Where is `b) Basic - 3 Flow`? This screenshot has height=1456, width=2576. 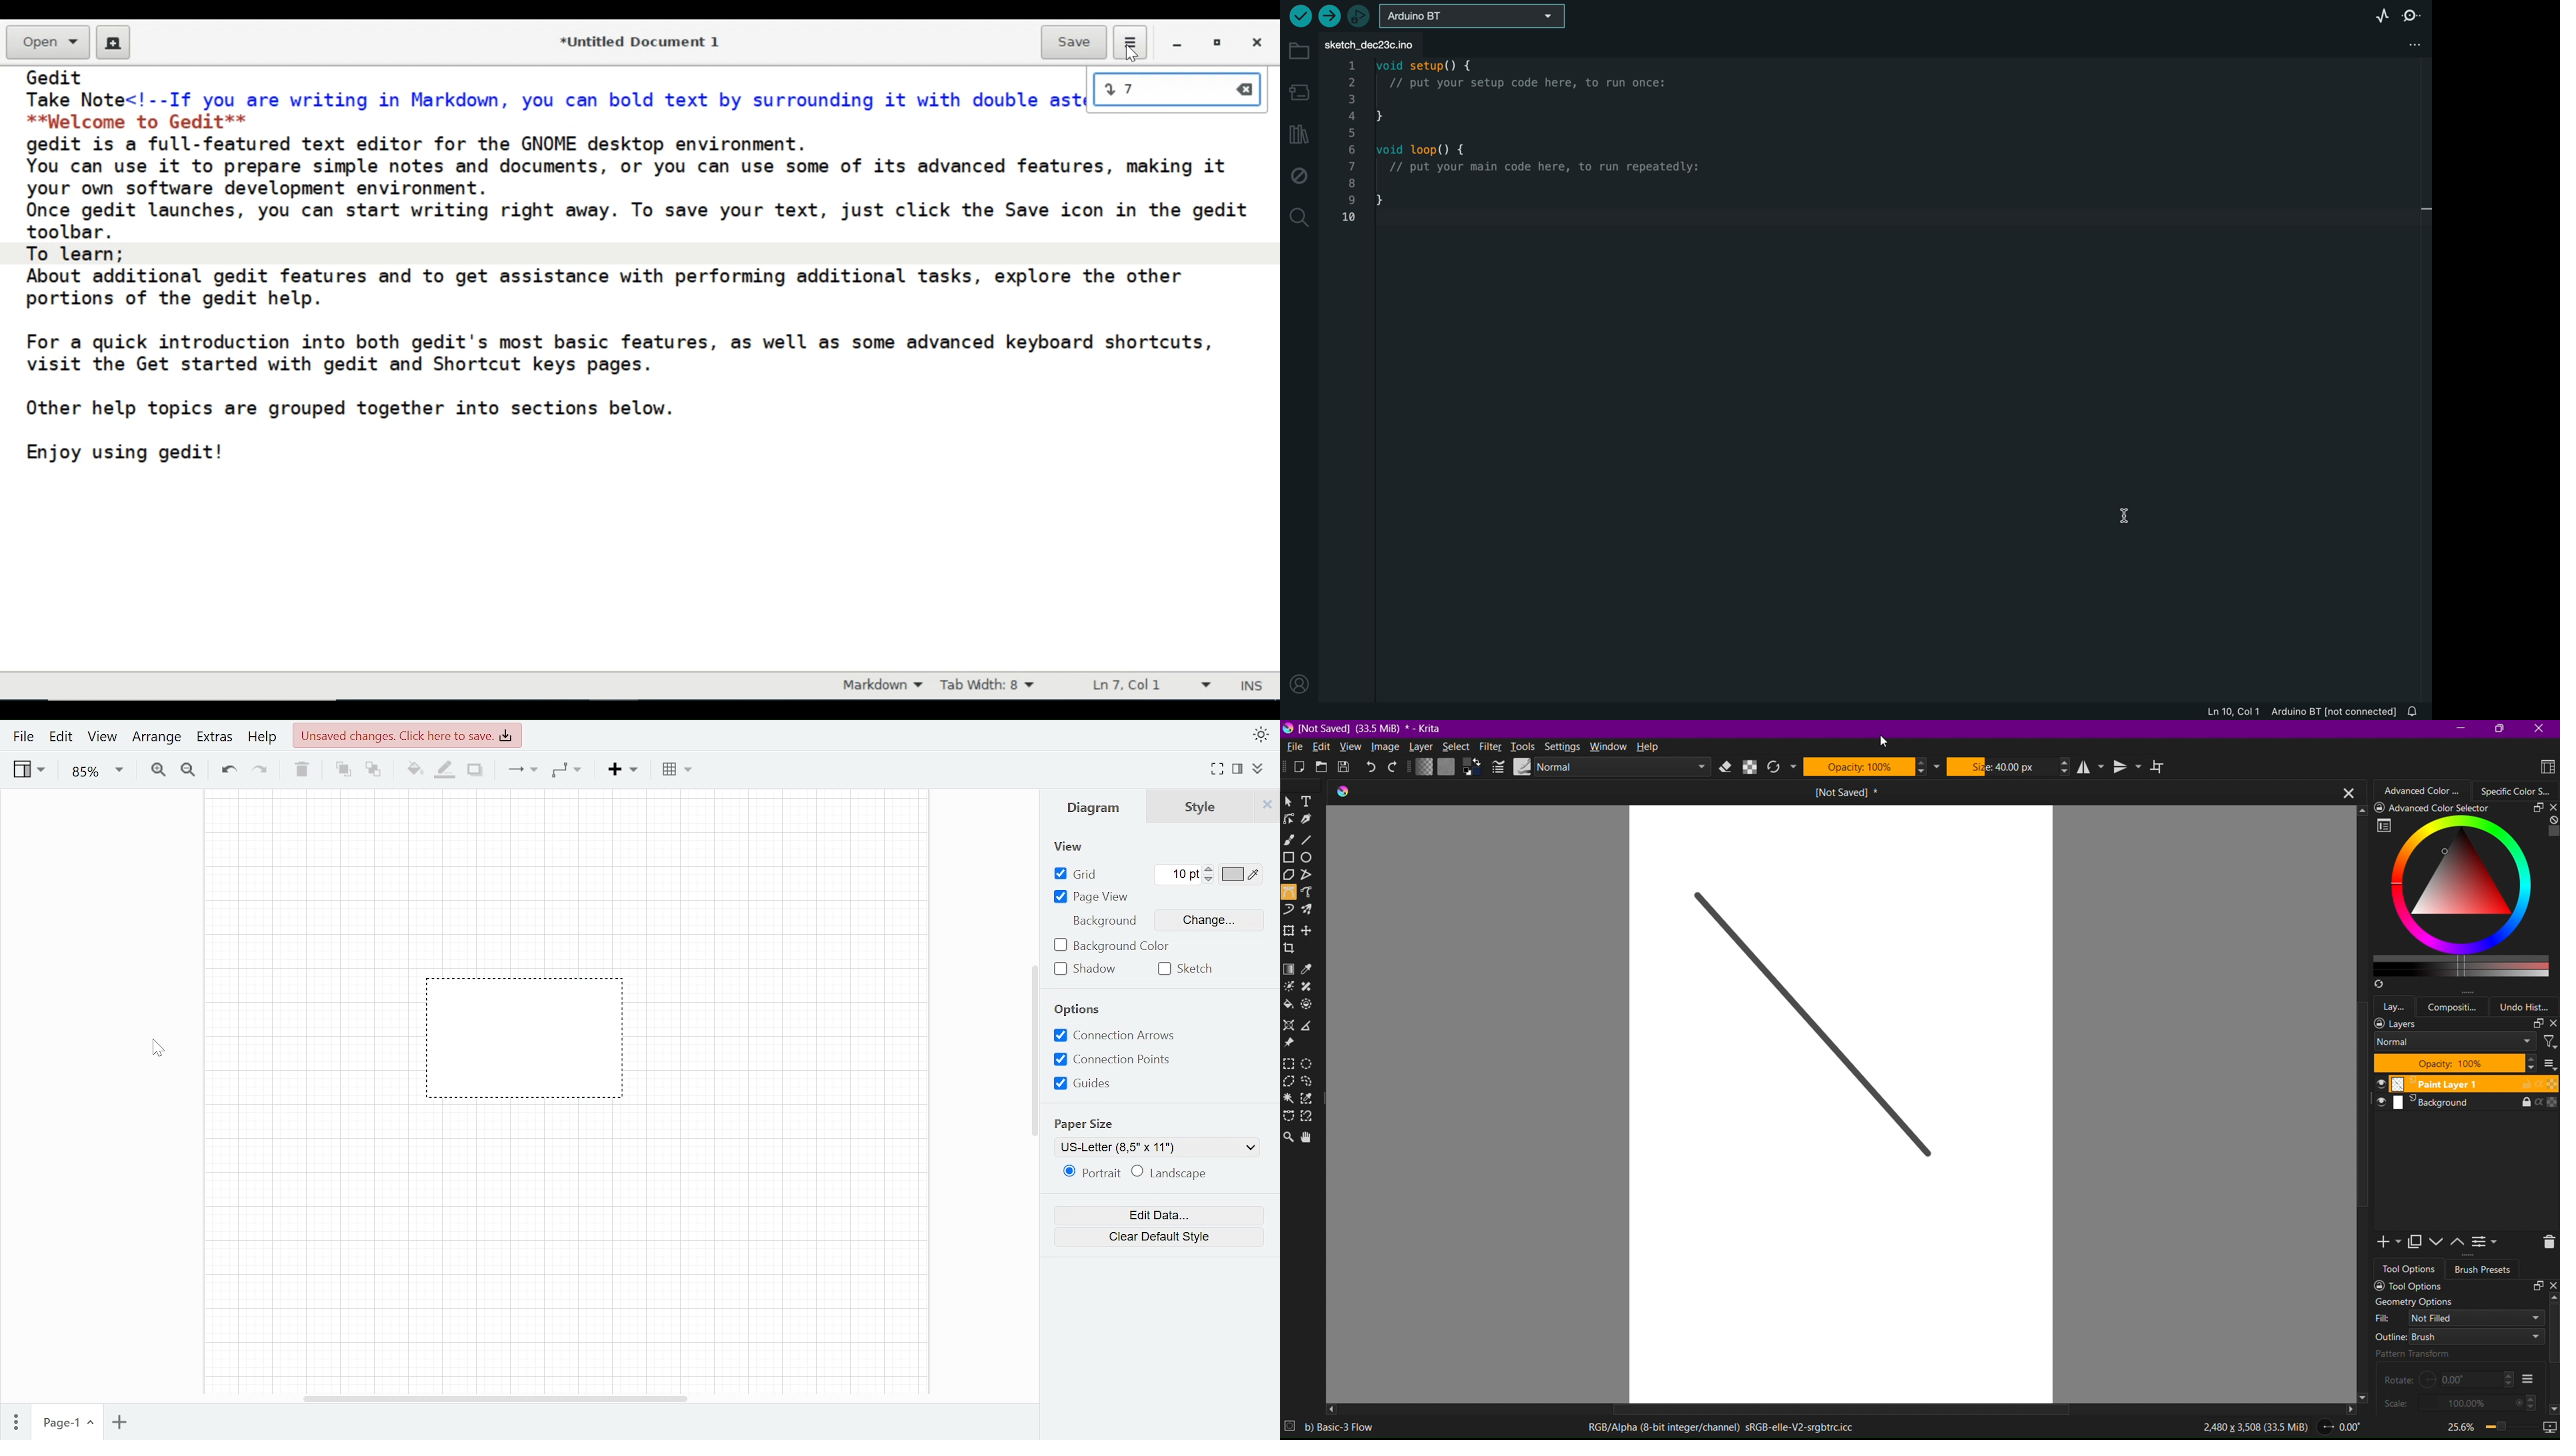
b) Basic - 3 Flow is located at coordinates (1347, 1428).